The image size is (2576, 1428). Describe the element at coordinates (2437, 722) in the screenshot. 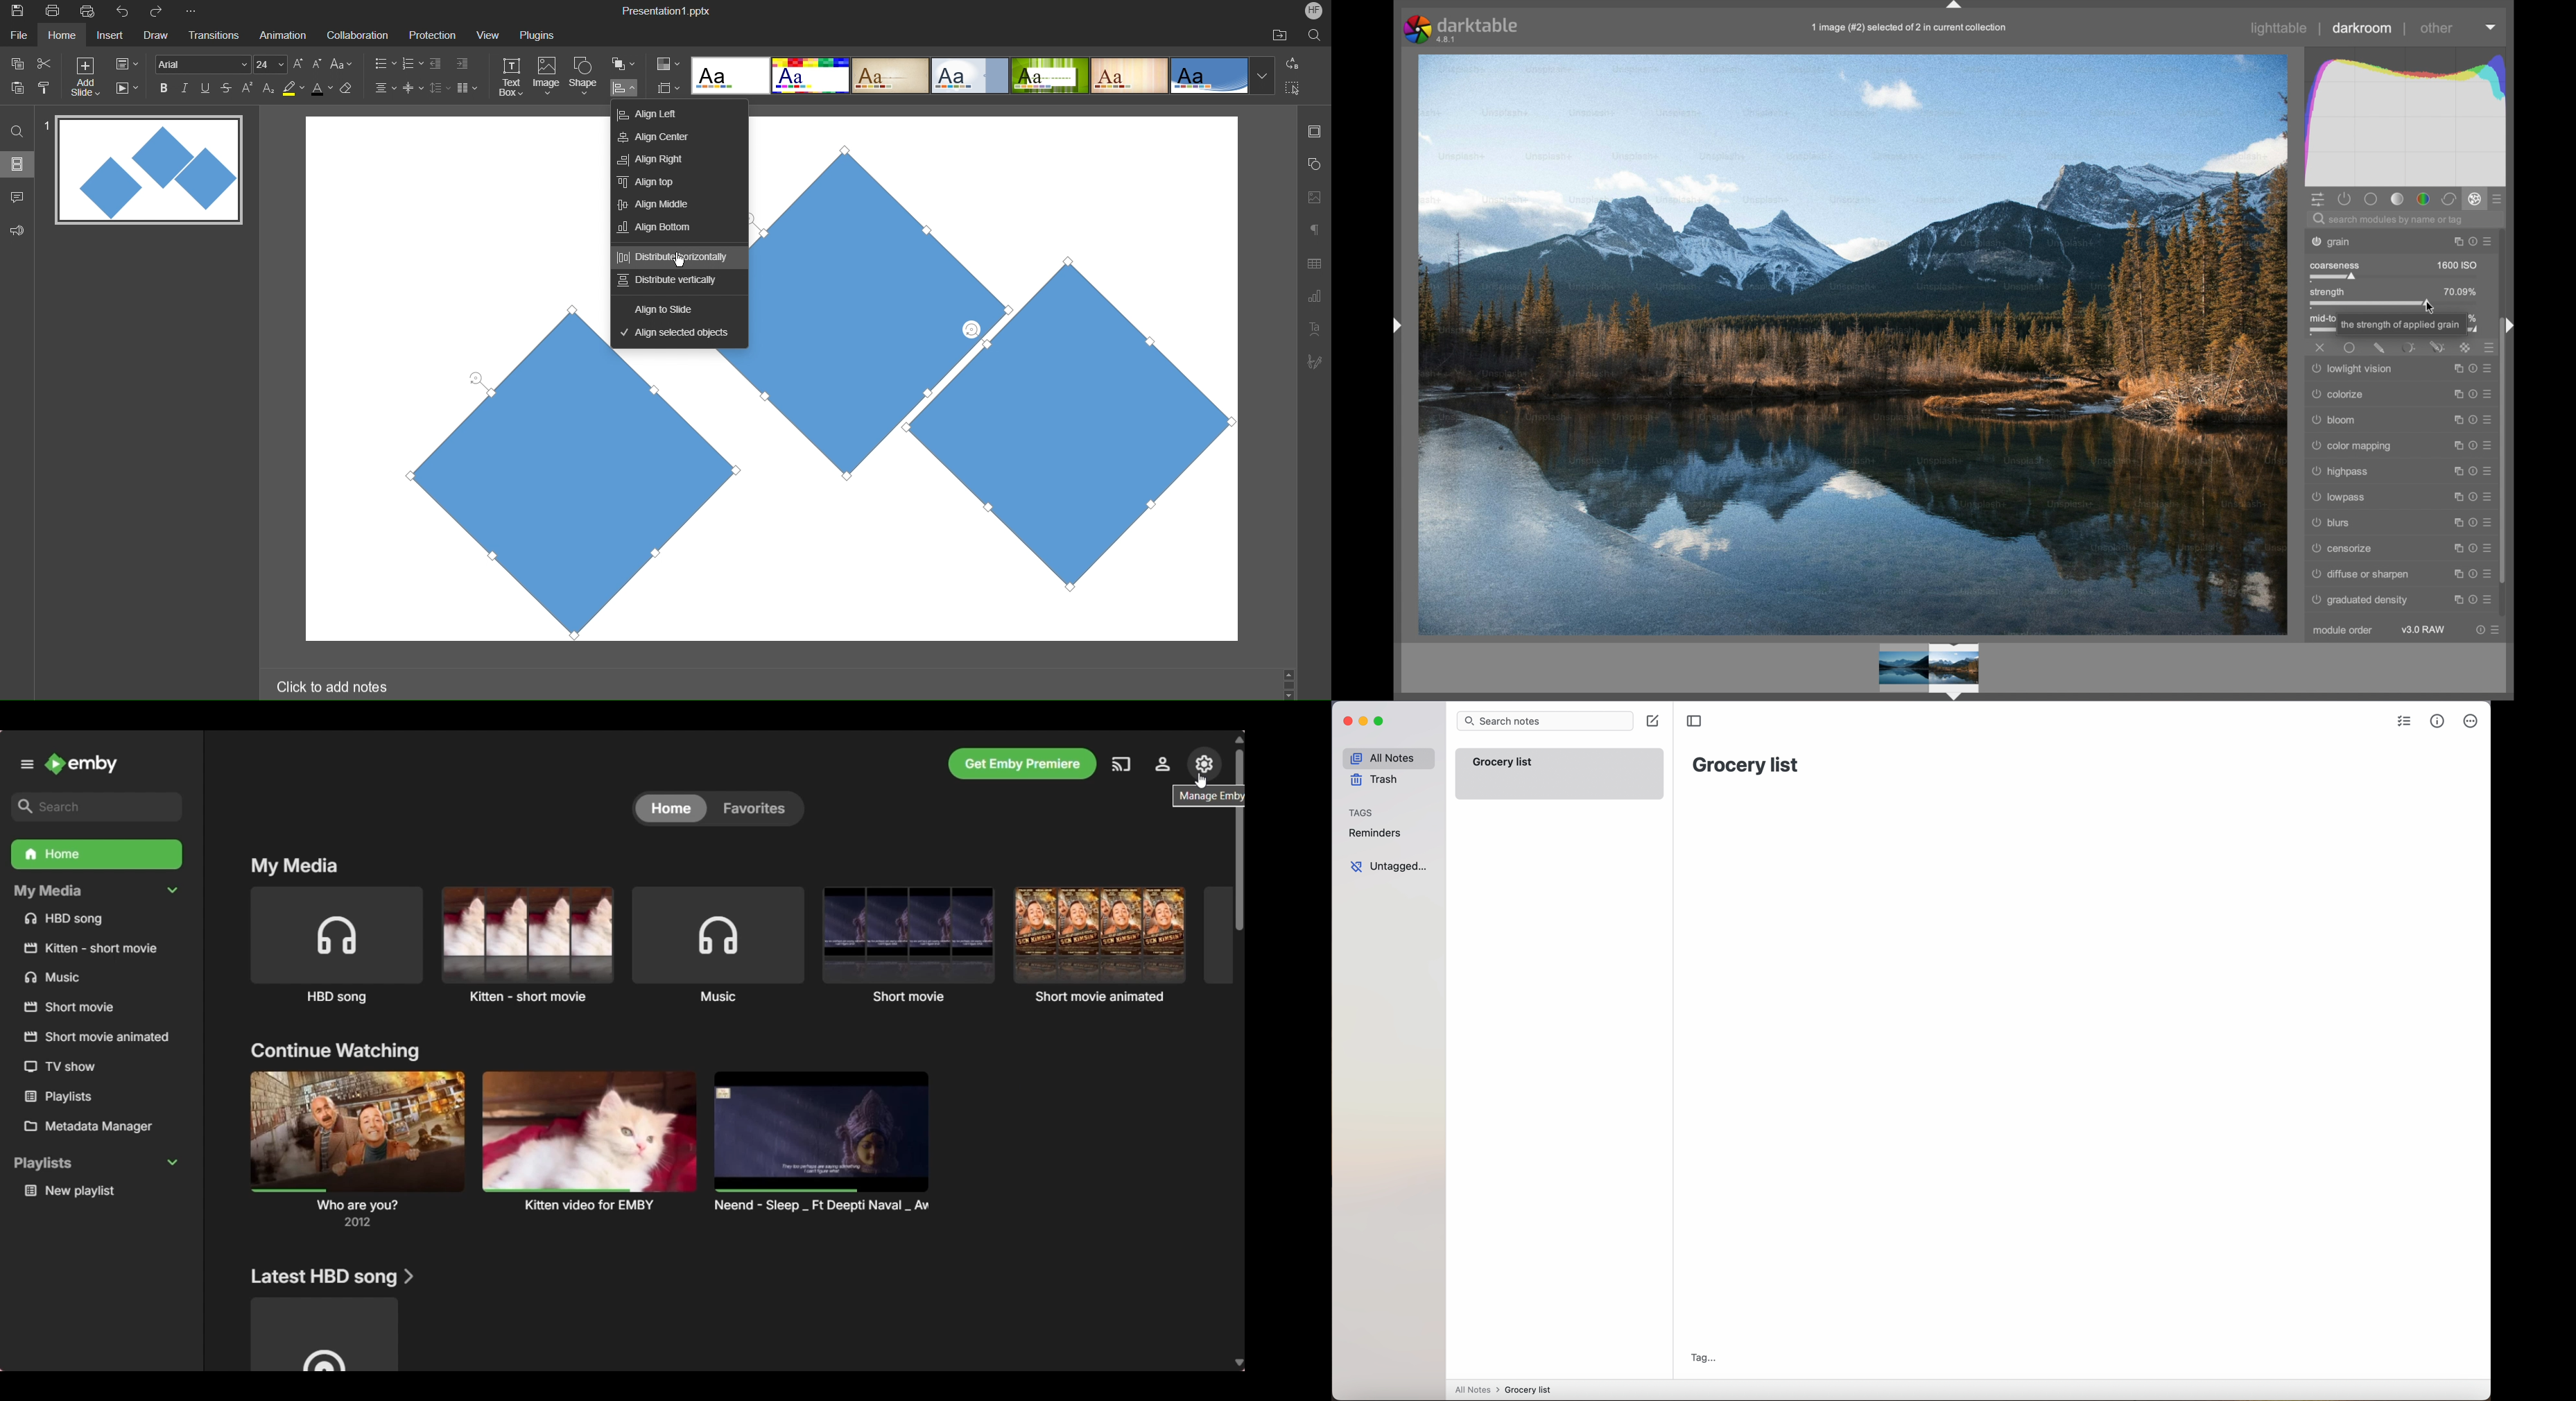

I see `metrics` at that location.